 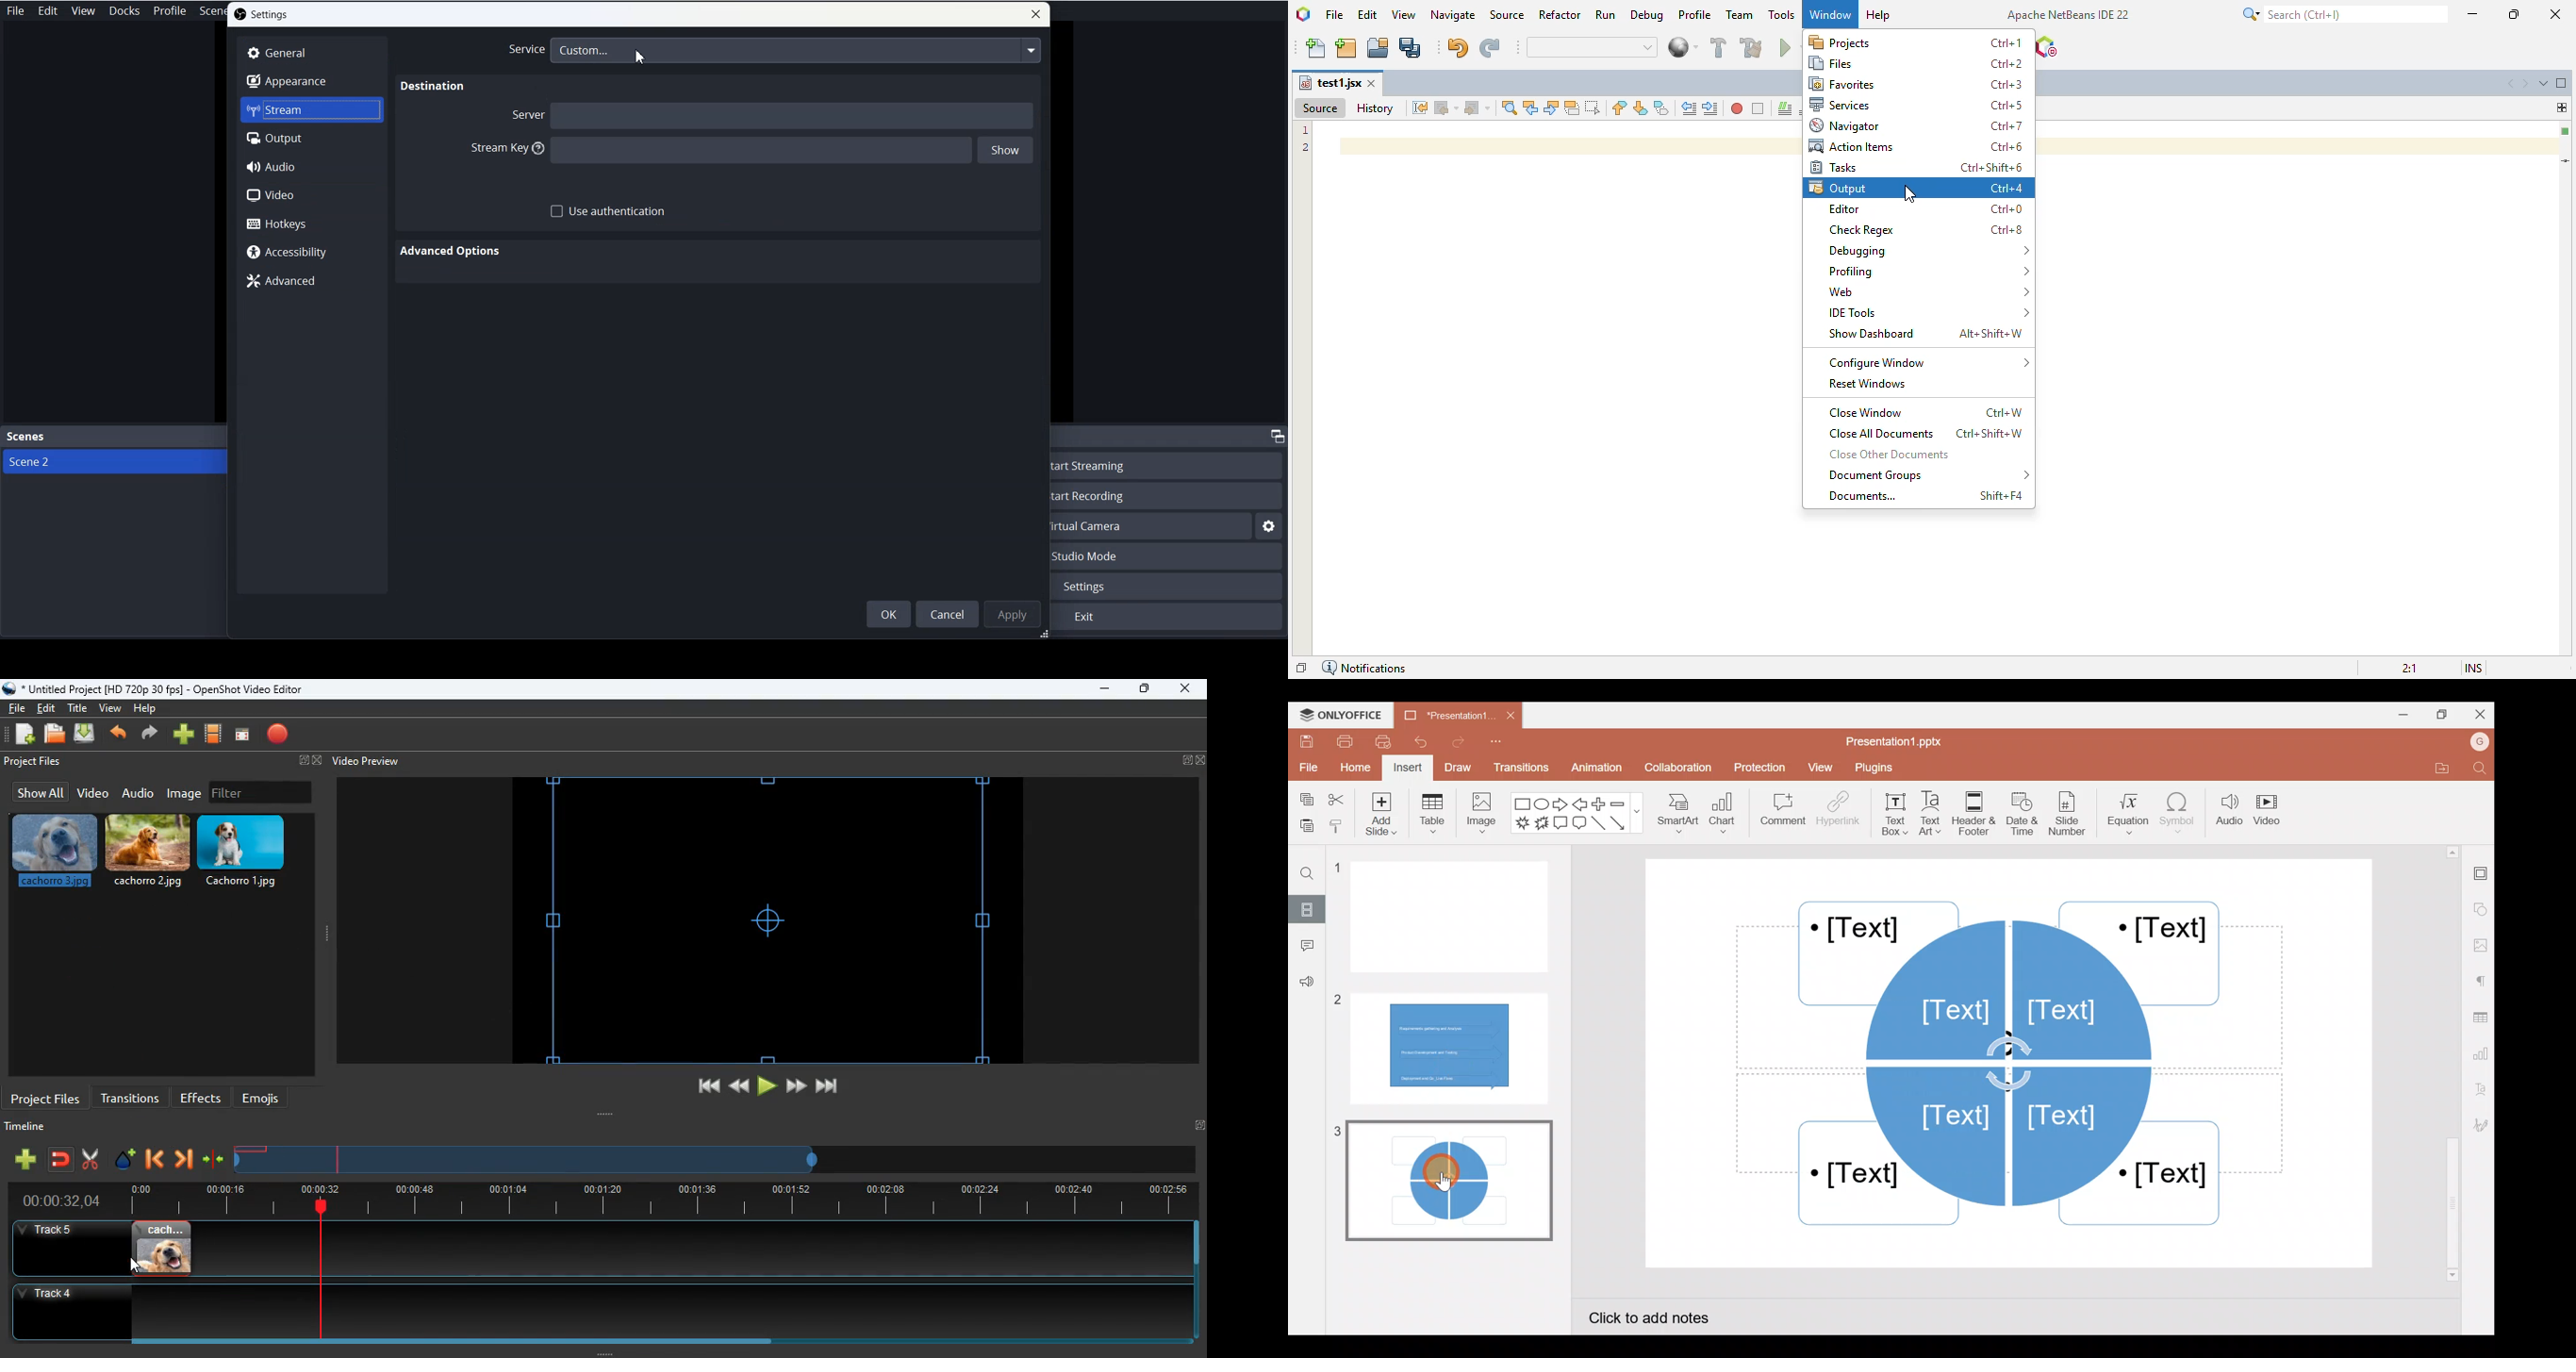 I want to click on Add slide, so click(x=1379, y=816).